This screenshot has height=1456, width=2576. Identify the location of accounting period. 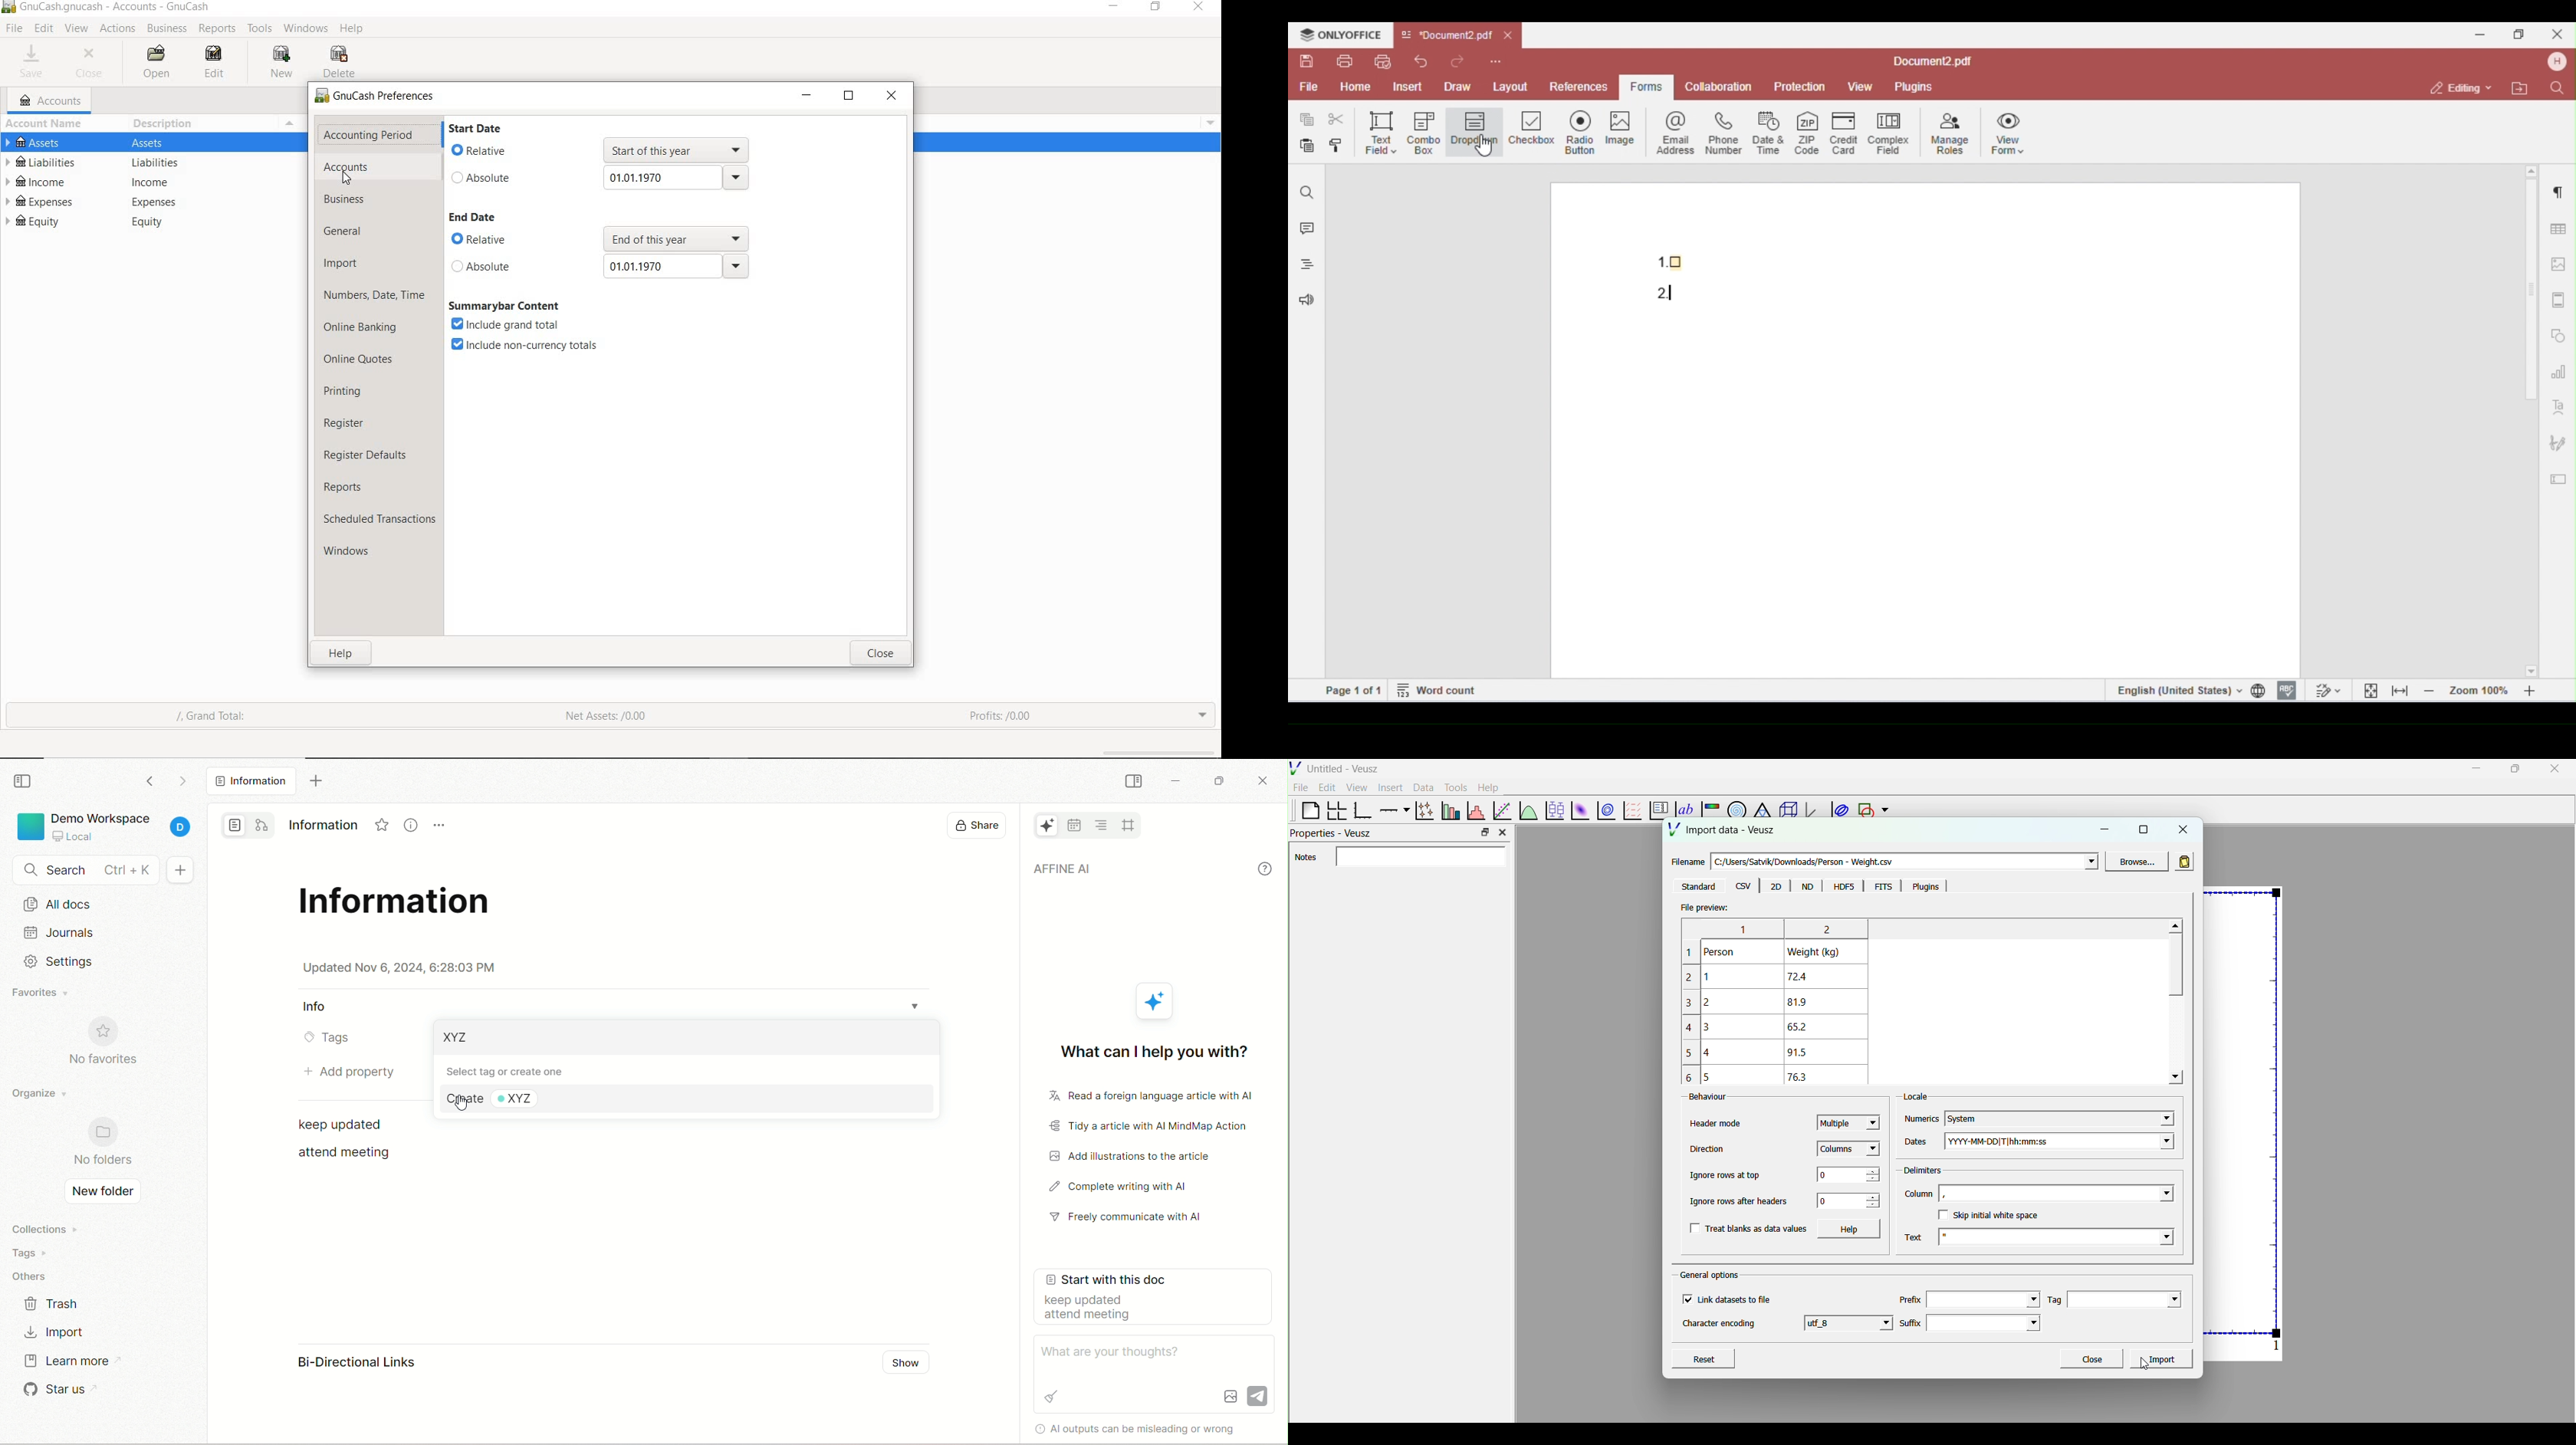
(369, 134).